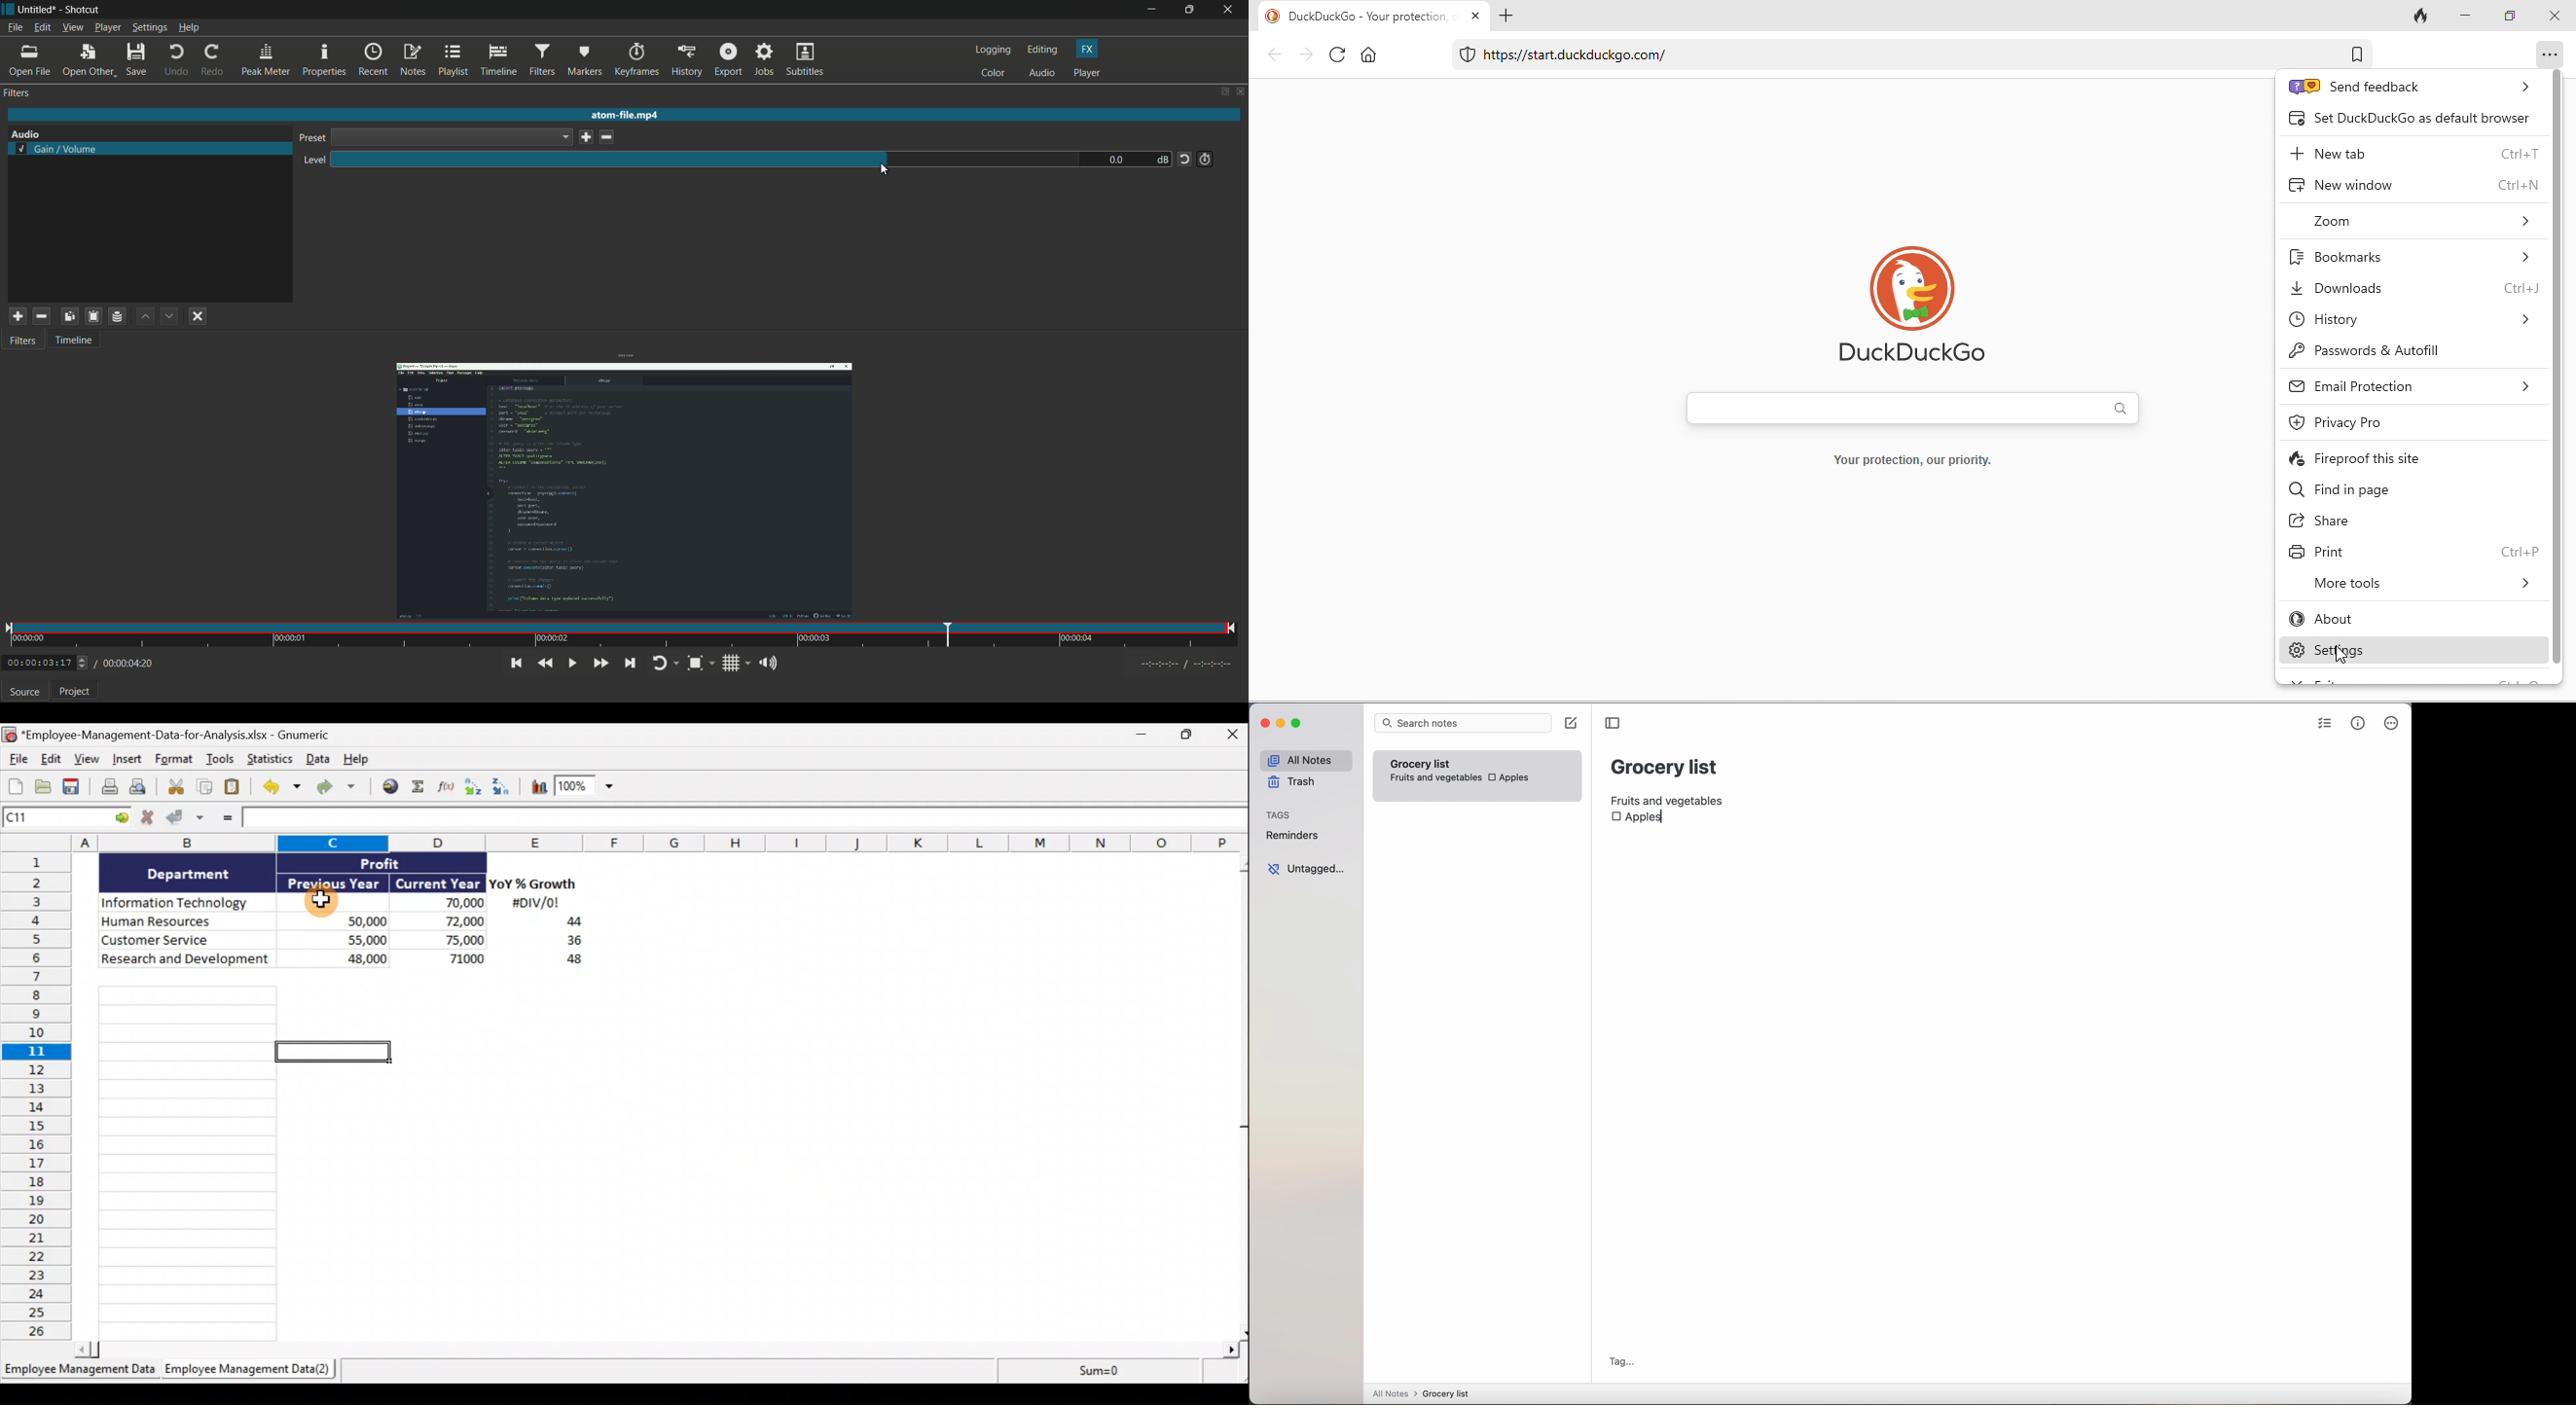  Describe the element at coordinates (2546, 54) in the screenshot. I see `options` at that location.